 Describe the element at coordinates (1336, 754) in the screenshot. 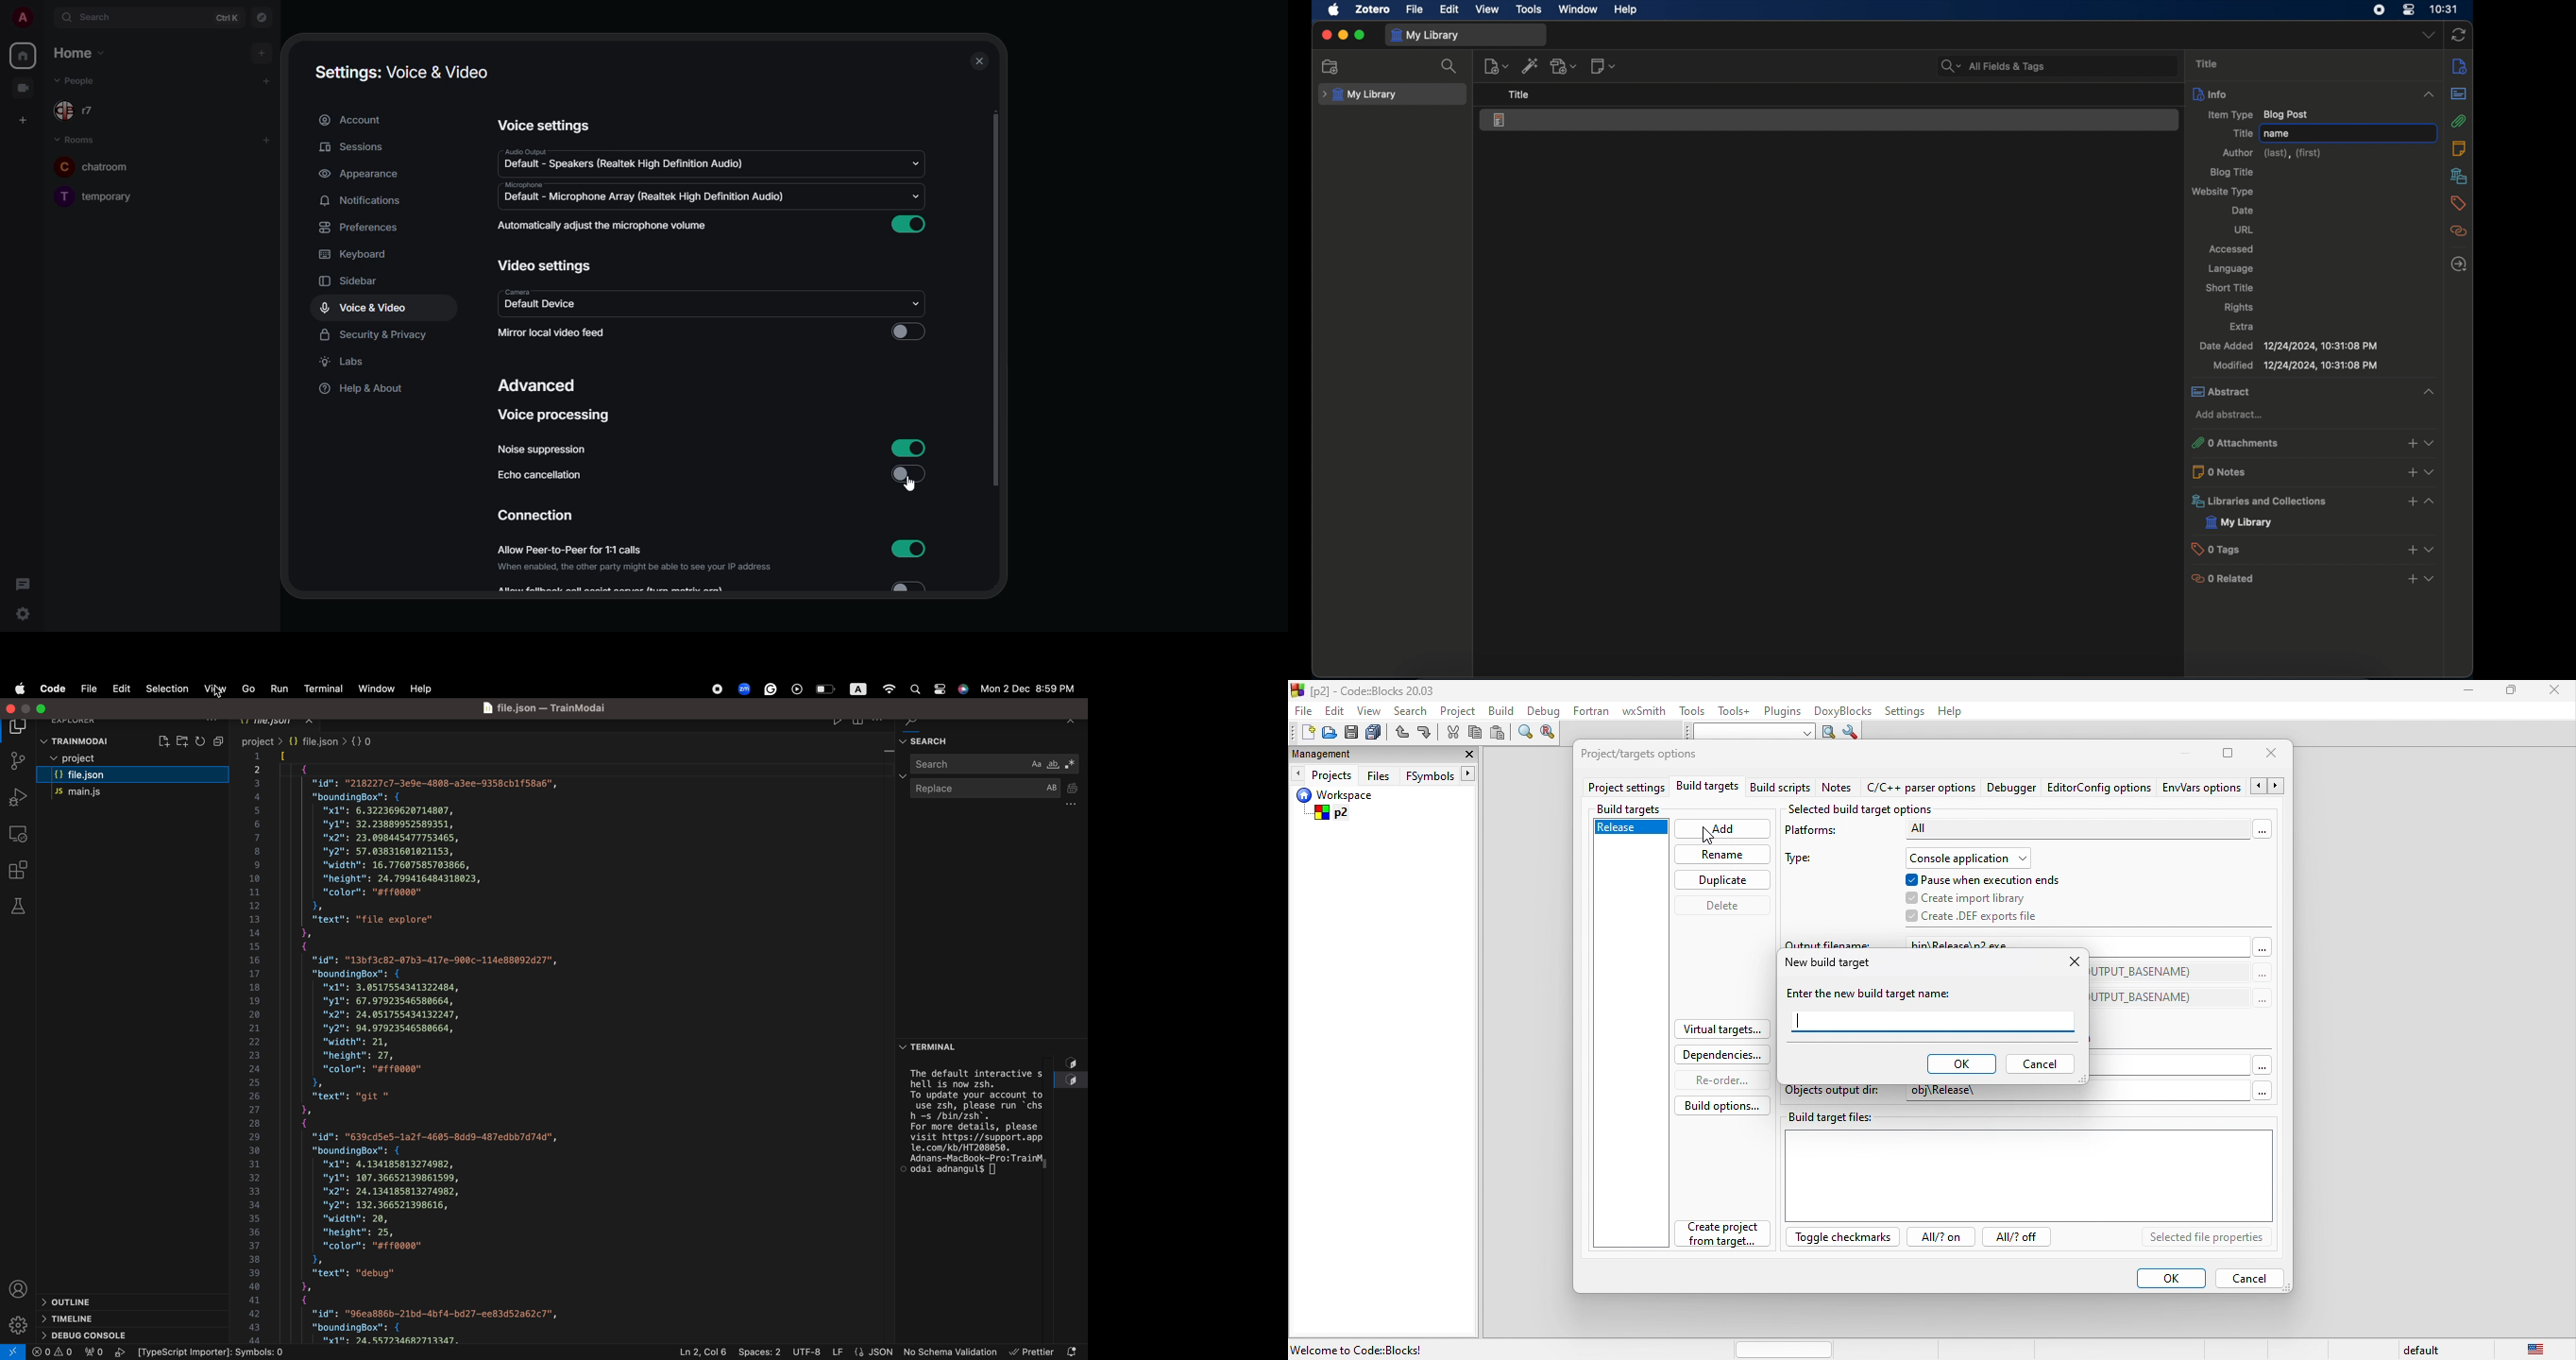

I see `management` at that location.